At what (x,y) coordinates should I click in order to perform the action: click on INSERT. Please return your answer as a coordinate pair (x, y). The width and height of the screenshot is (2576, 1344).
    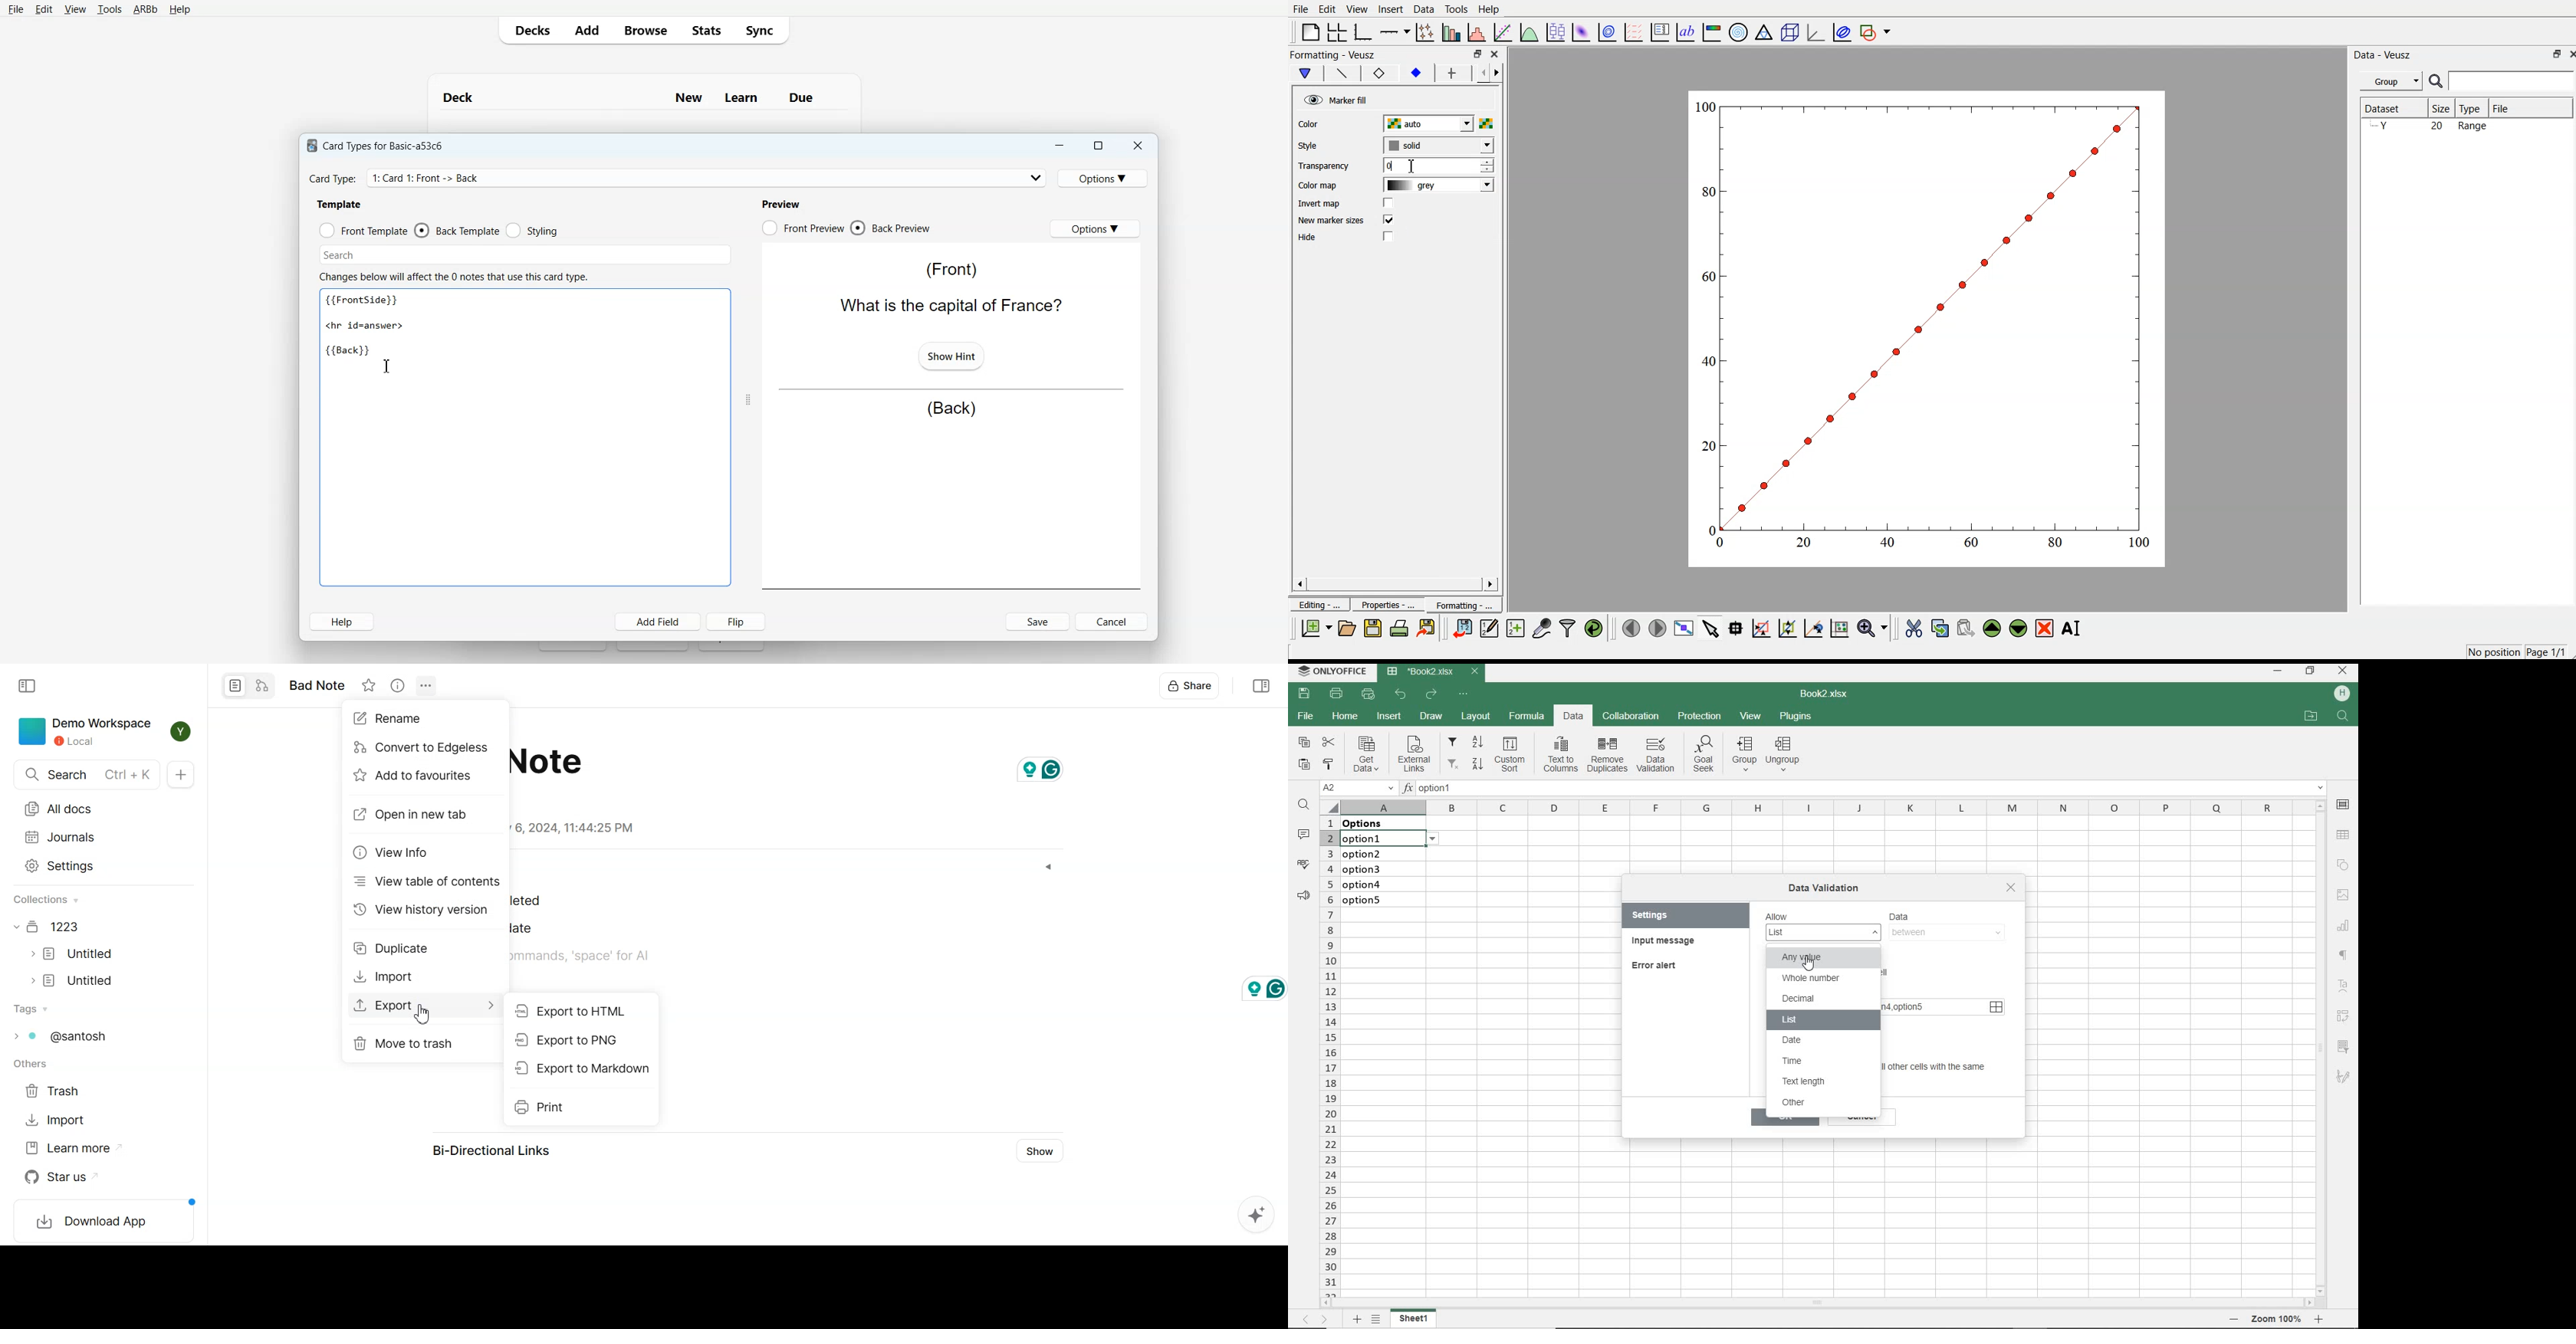
    Looking at the image, I should click on (1389, 717).